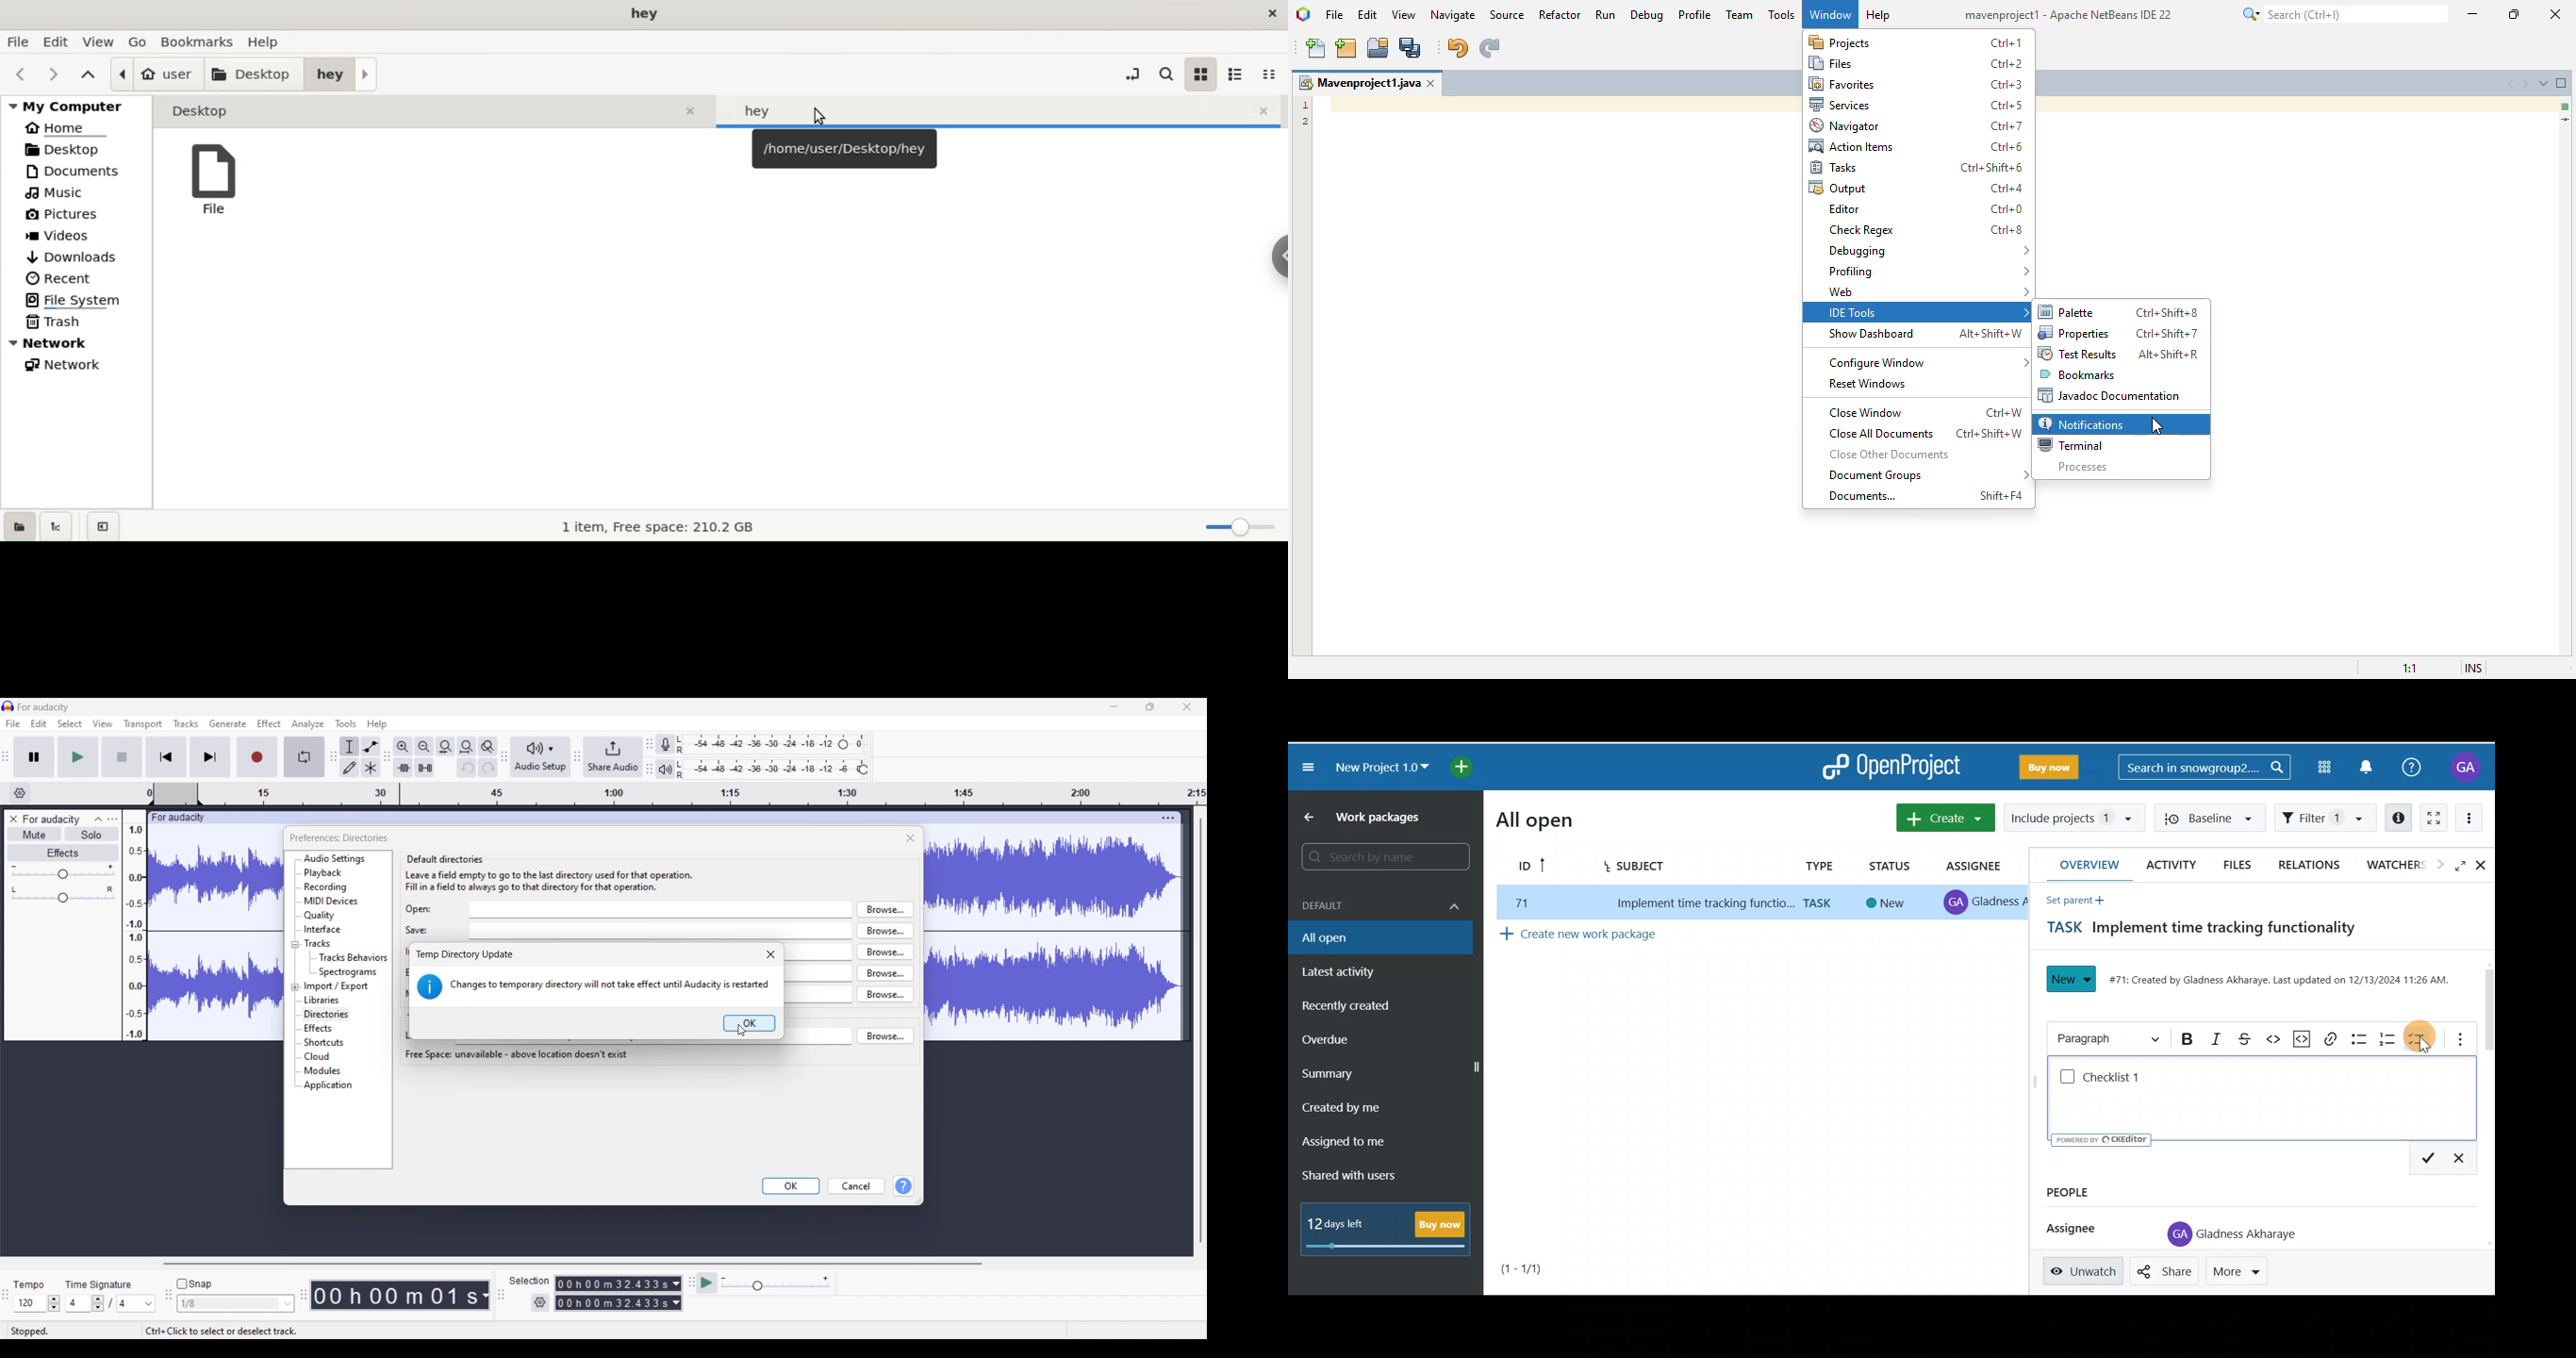 The image size is (2576, 1372). I want to click on Duration measurement, so click(676, 1294).